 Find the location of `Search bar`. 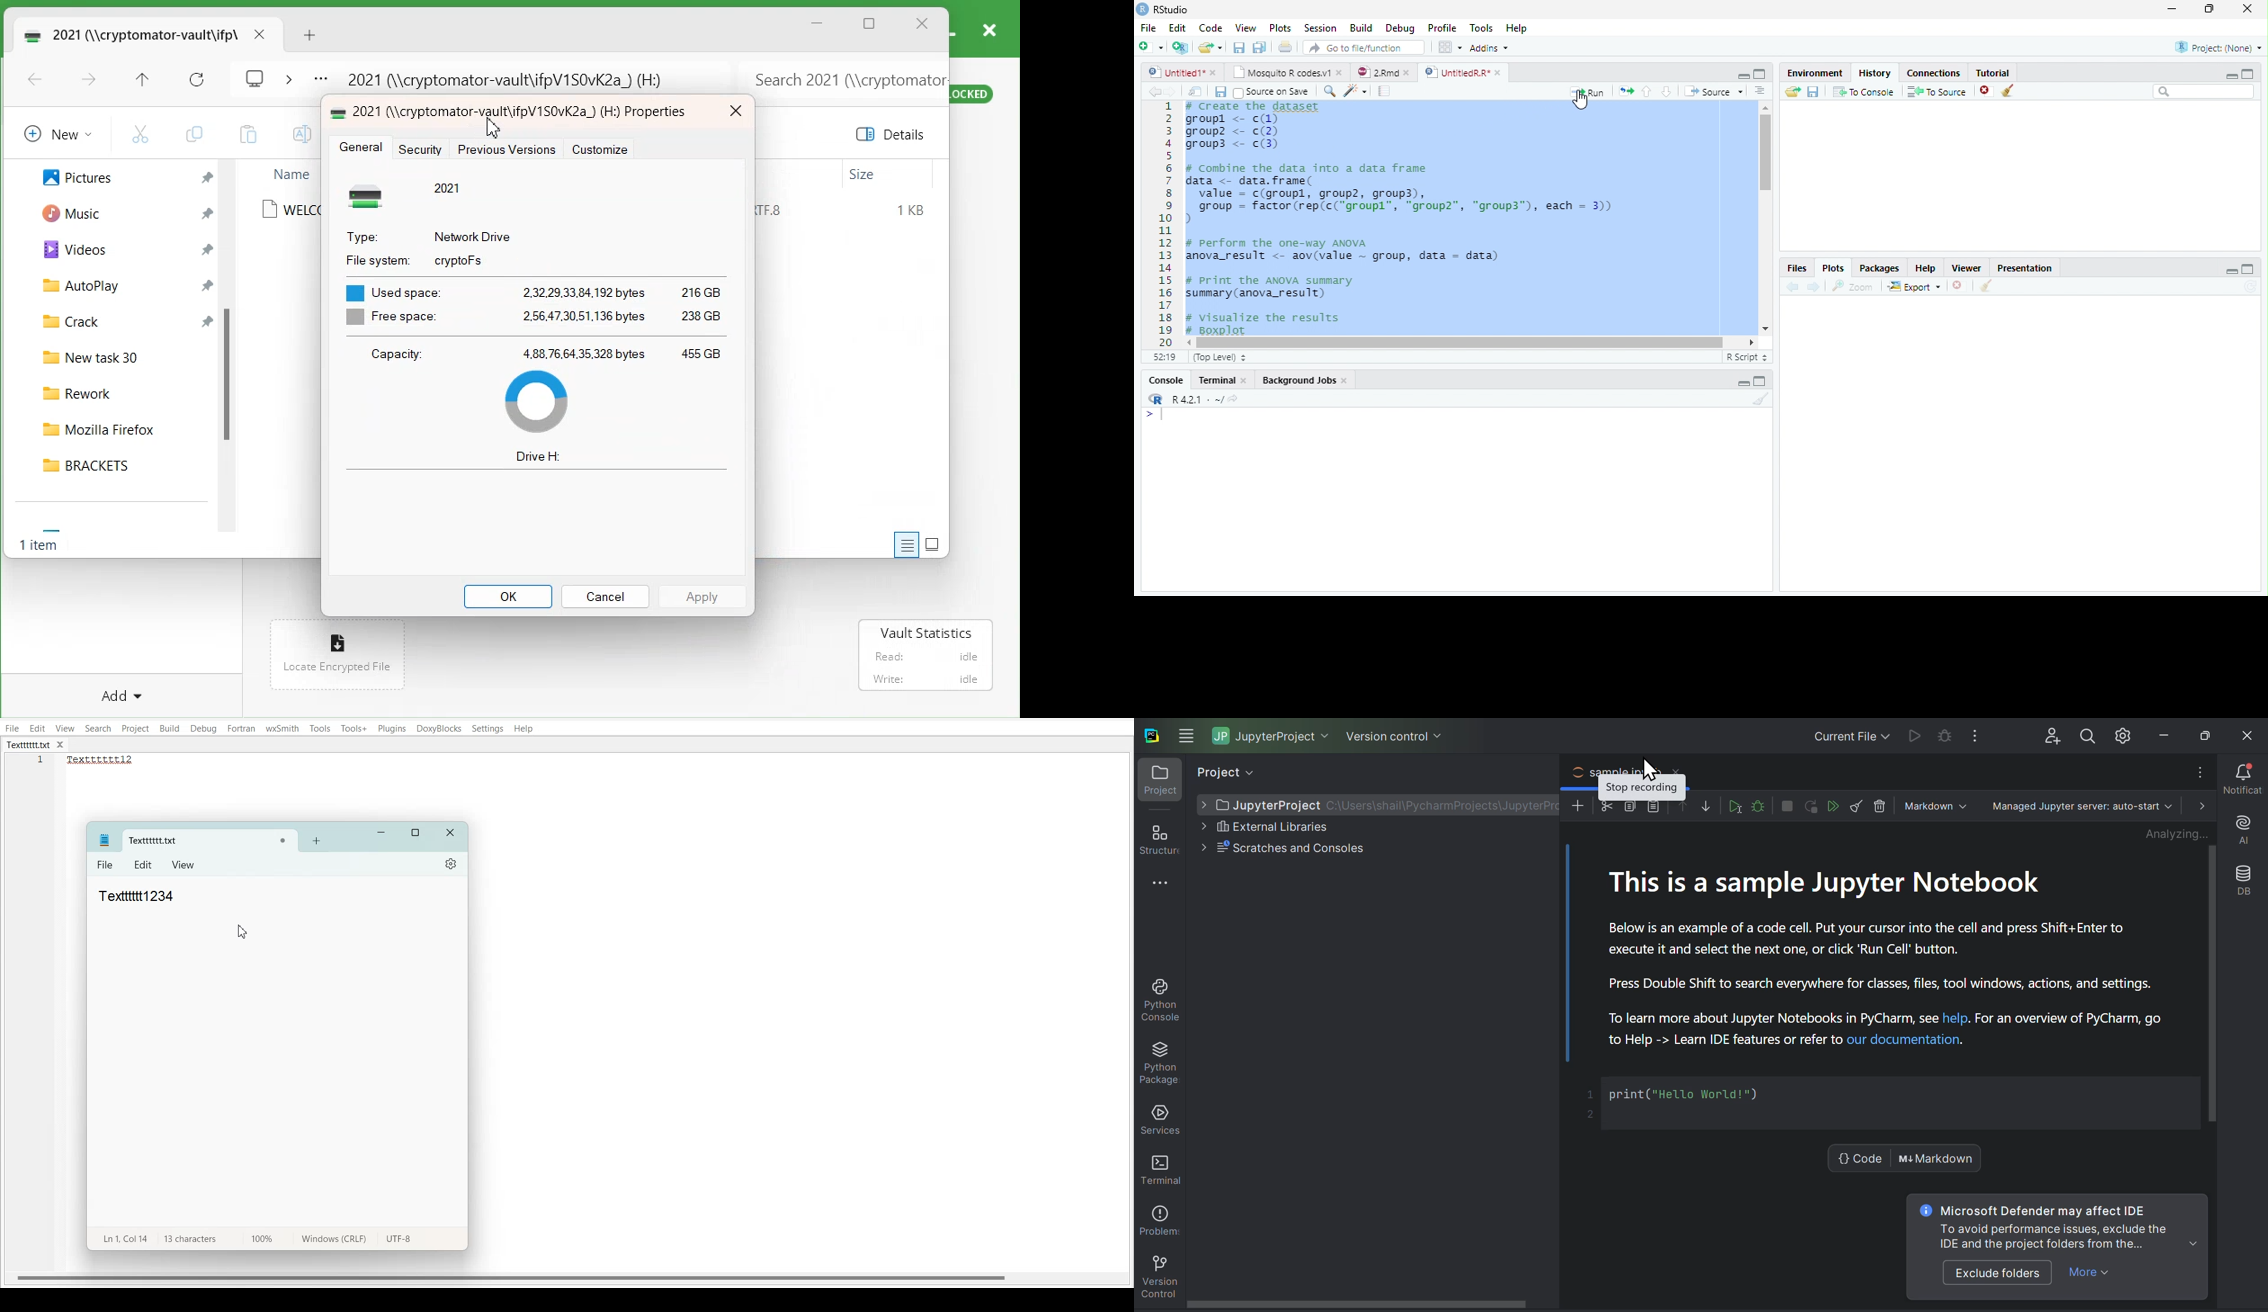

Search bar is located at coordinates (841, 75).